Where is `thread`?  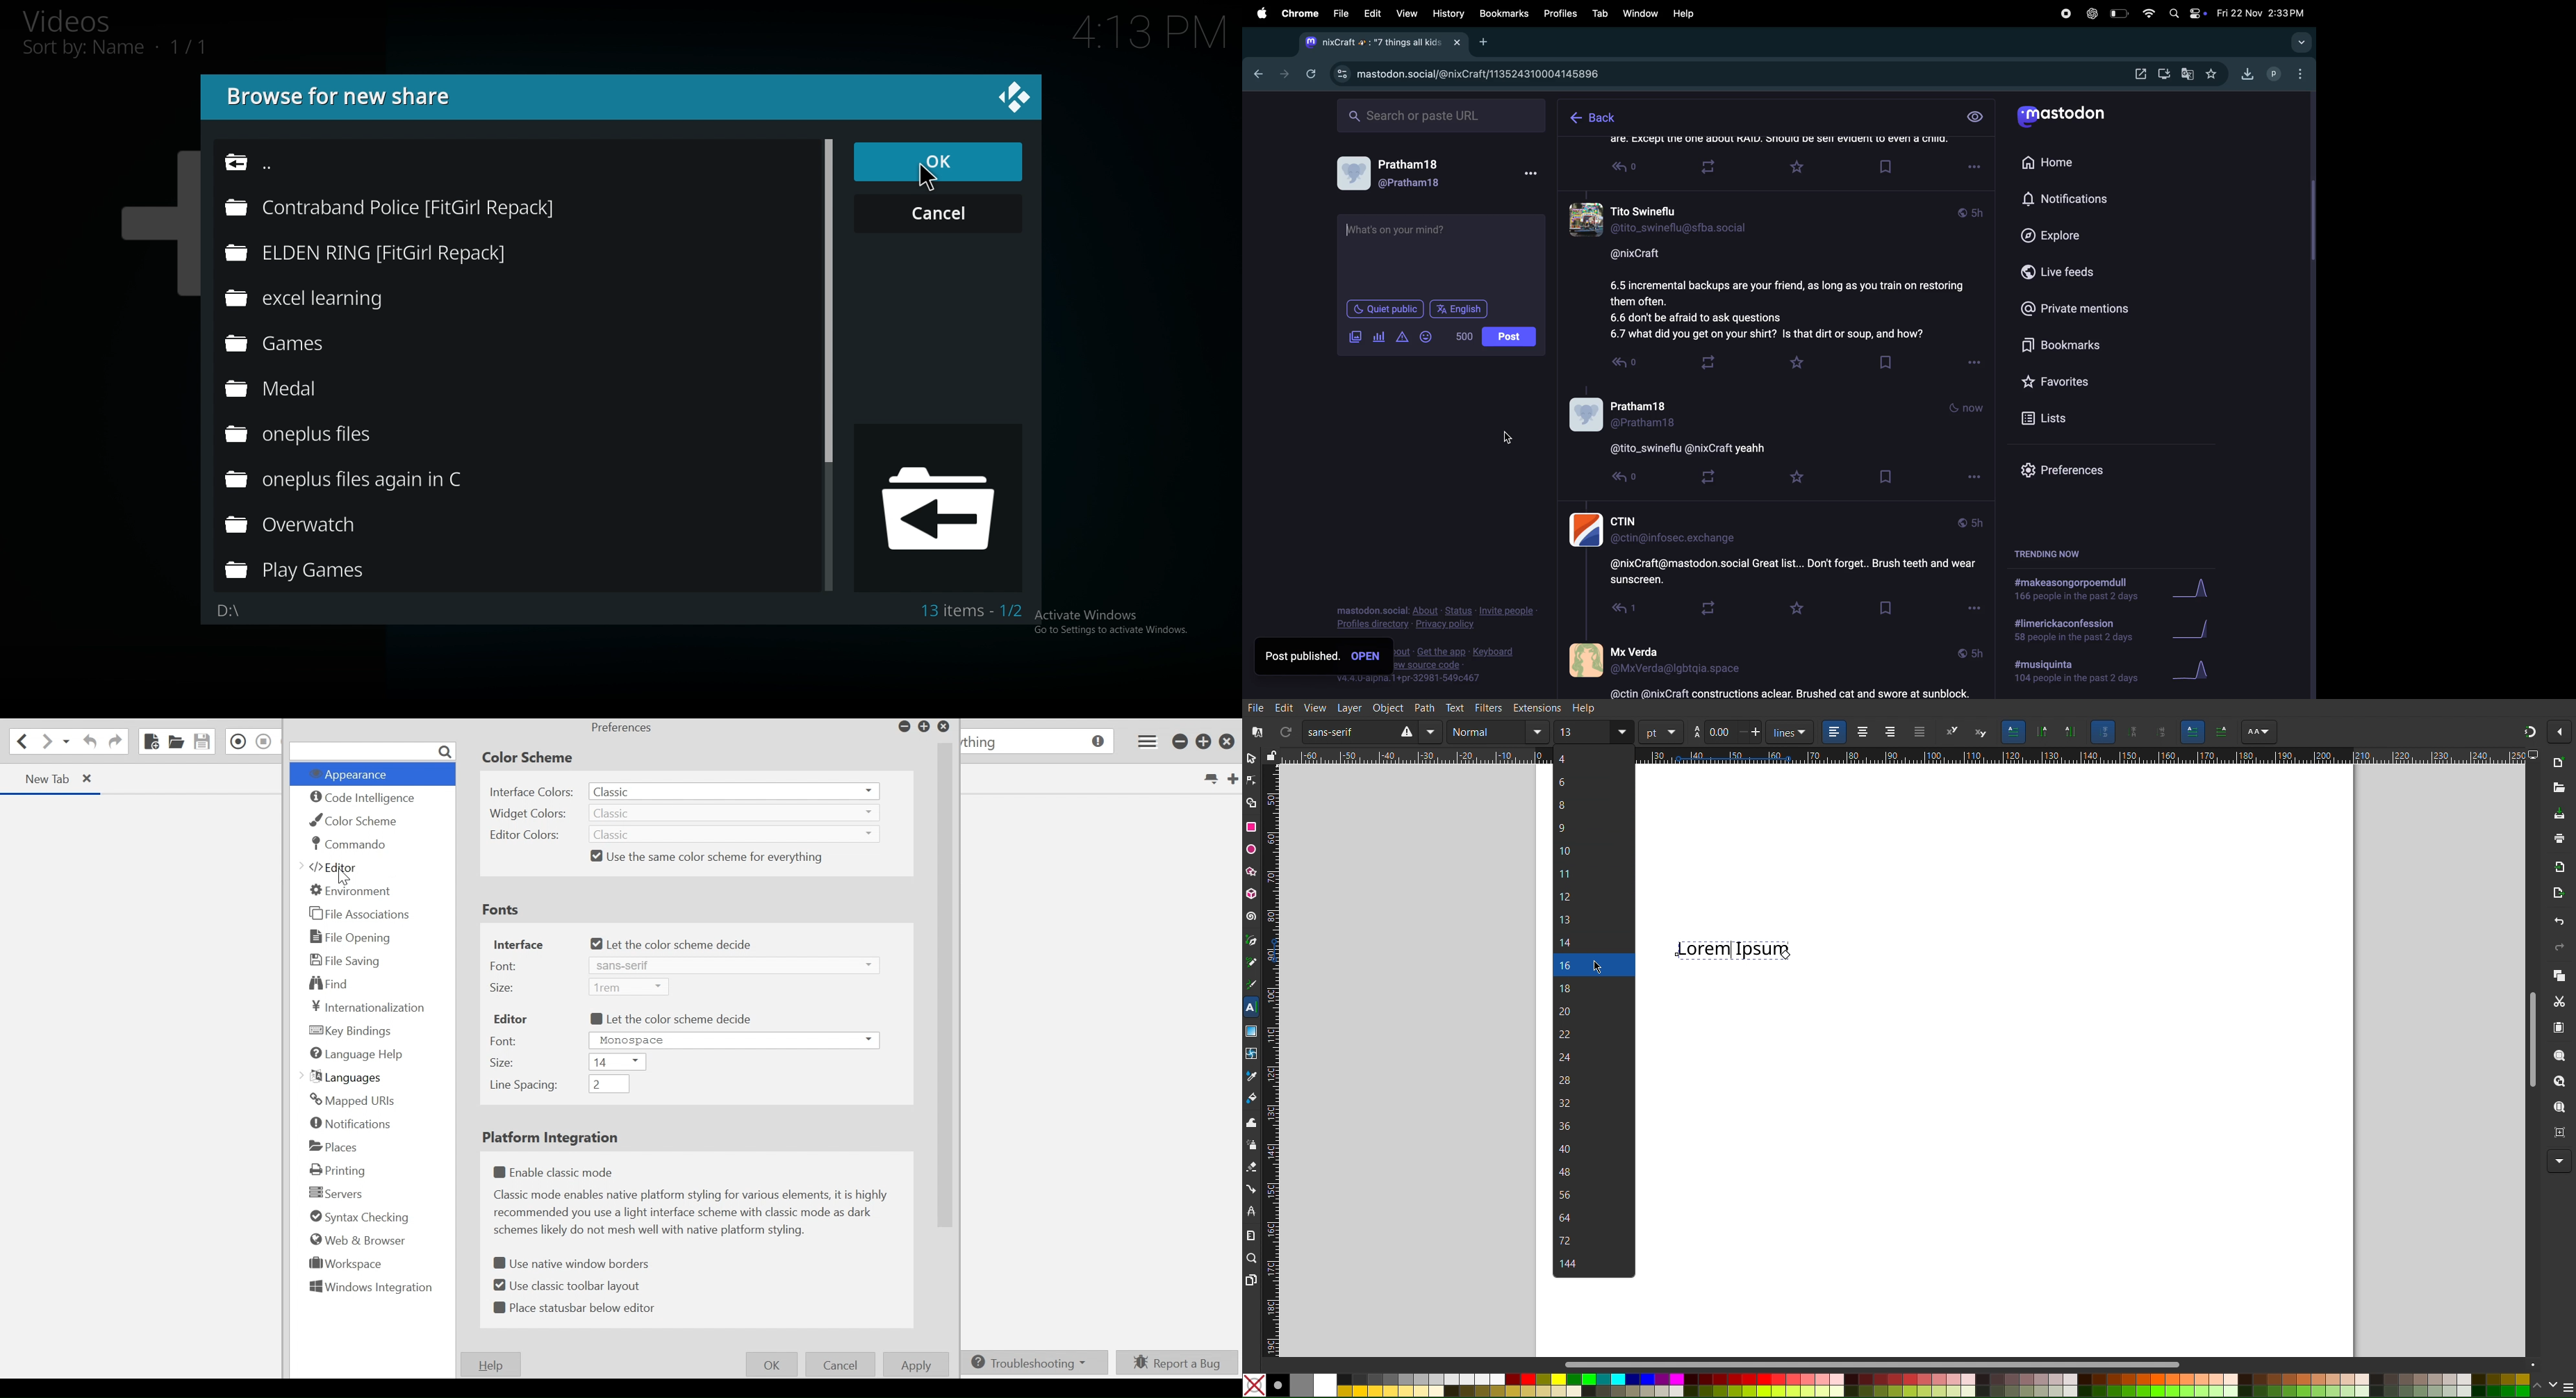 thread is located at coordinates (1782, 269).